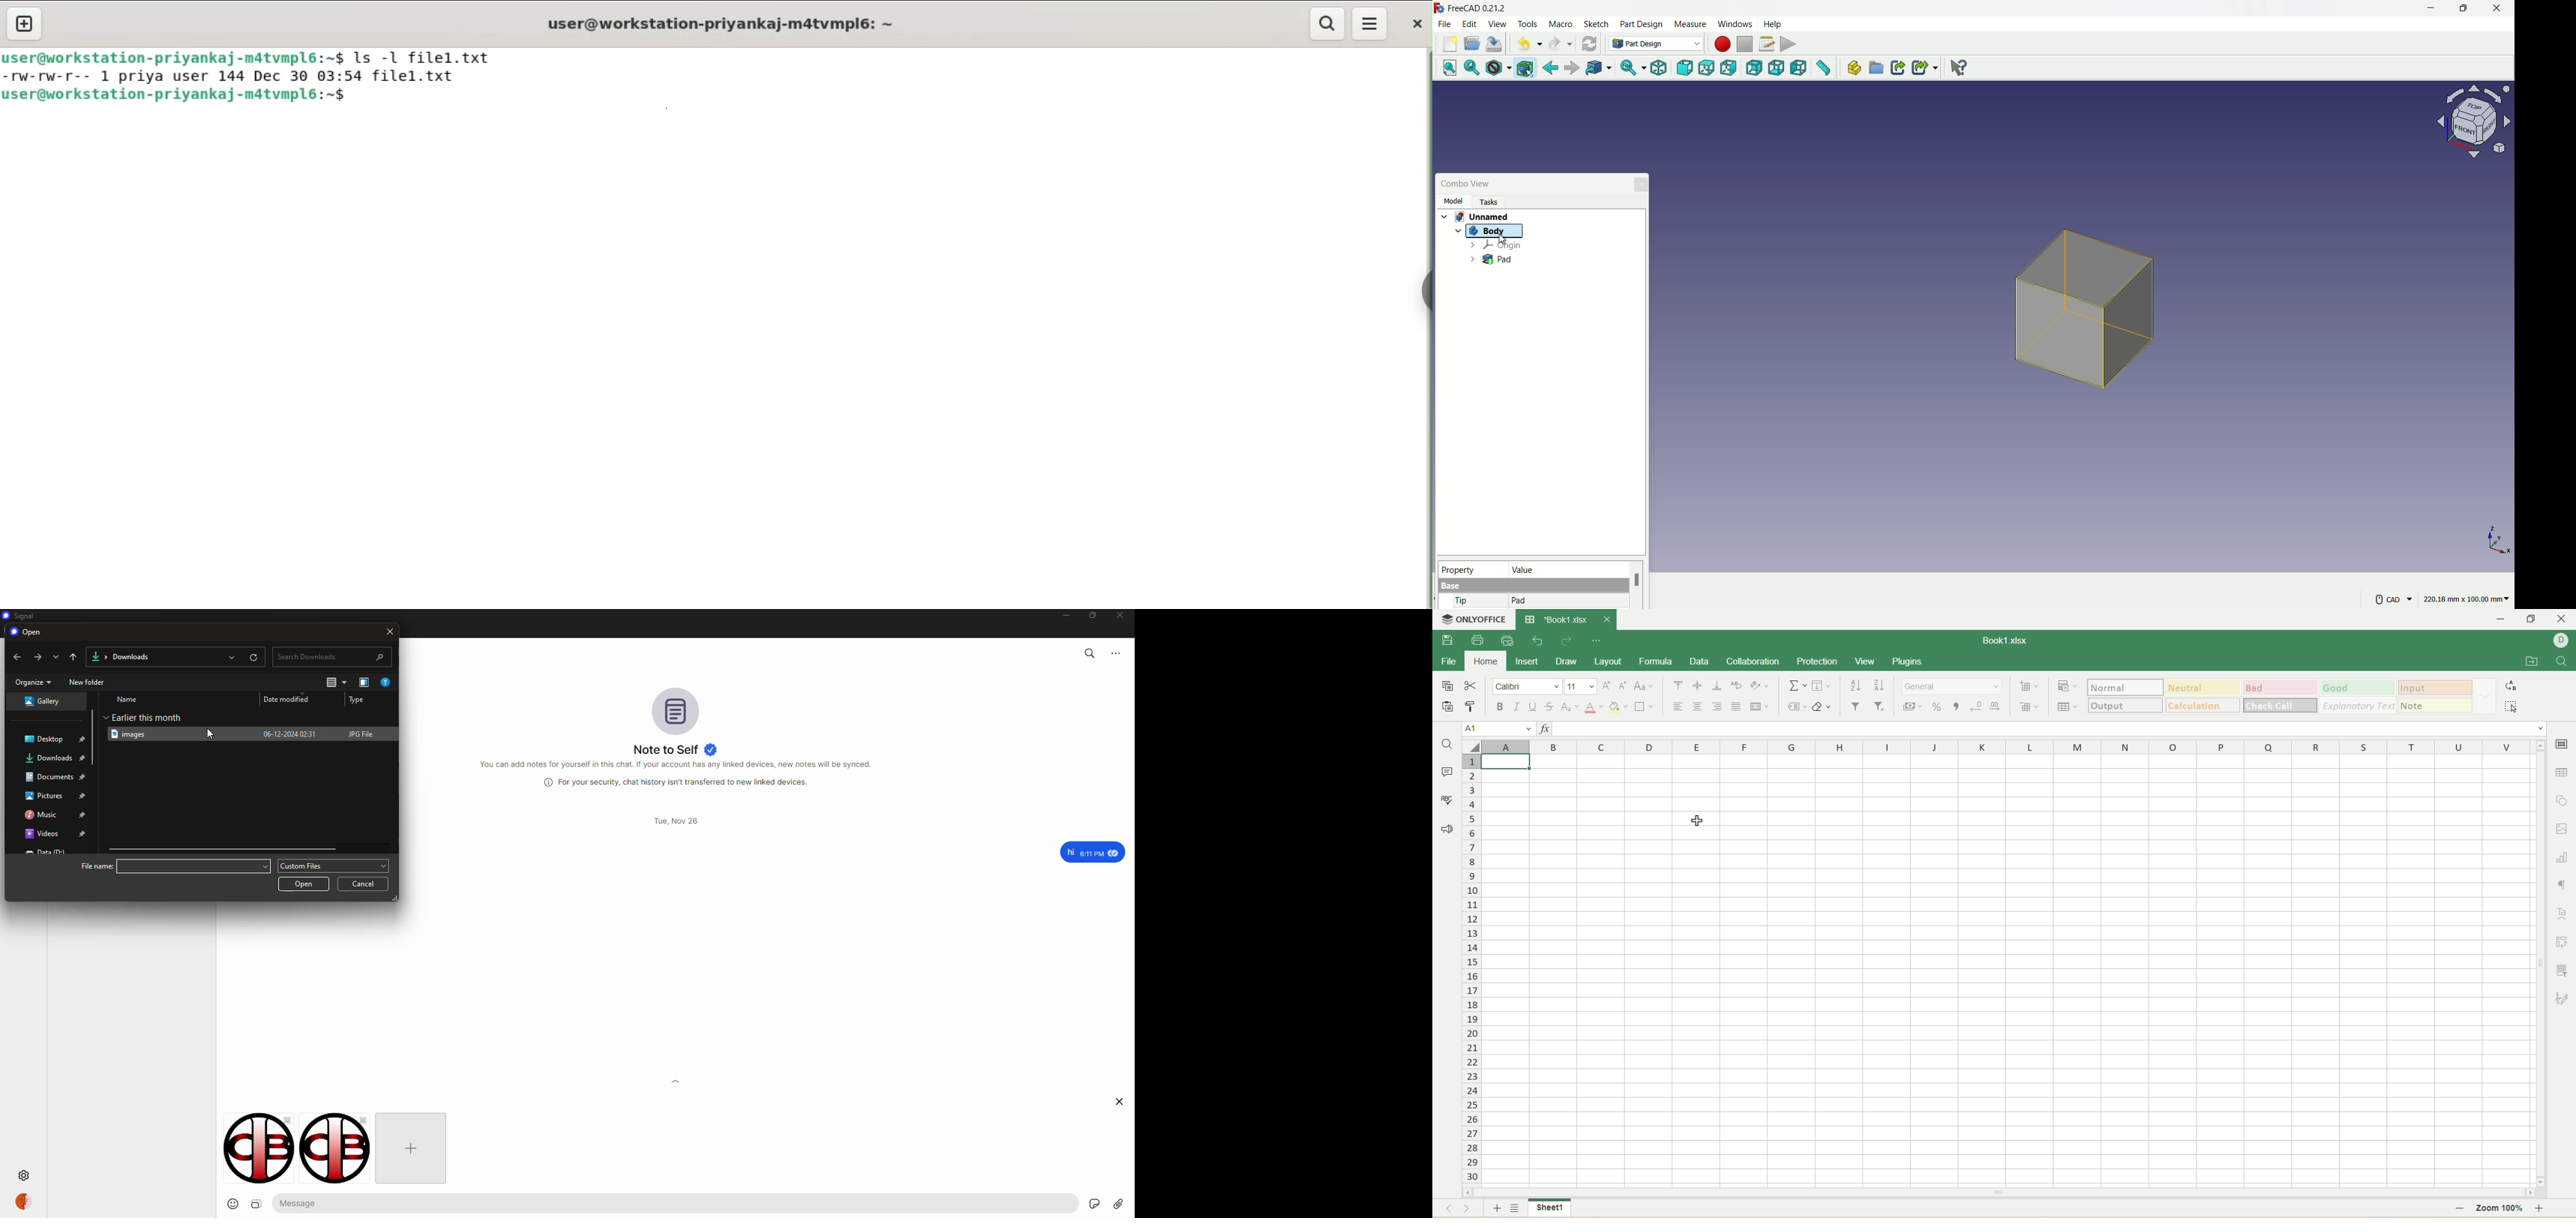 Image resolution: width=2576 pixels, height=1232 pixels. Describe the element at coordinates (1686, 68) in the screenshot. I see `front view` at that location.